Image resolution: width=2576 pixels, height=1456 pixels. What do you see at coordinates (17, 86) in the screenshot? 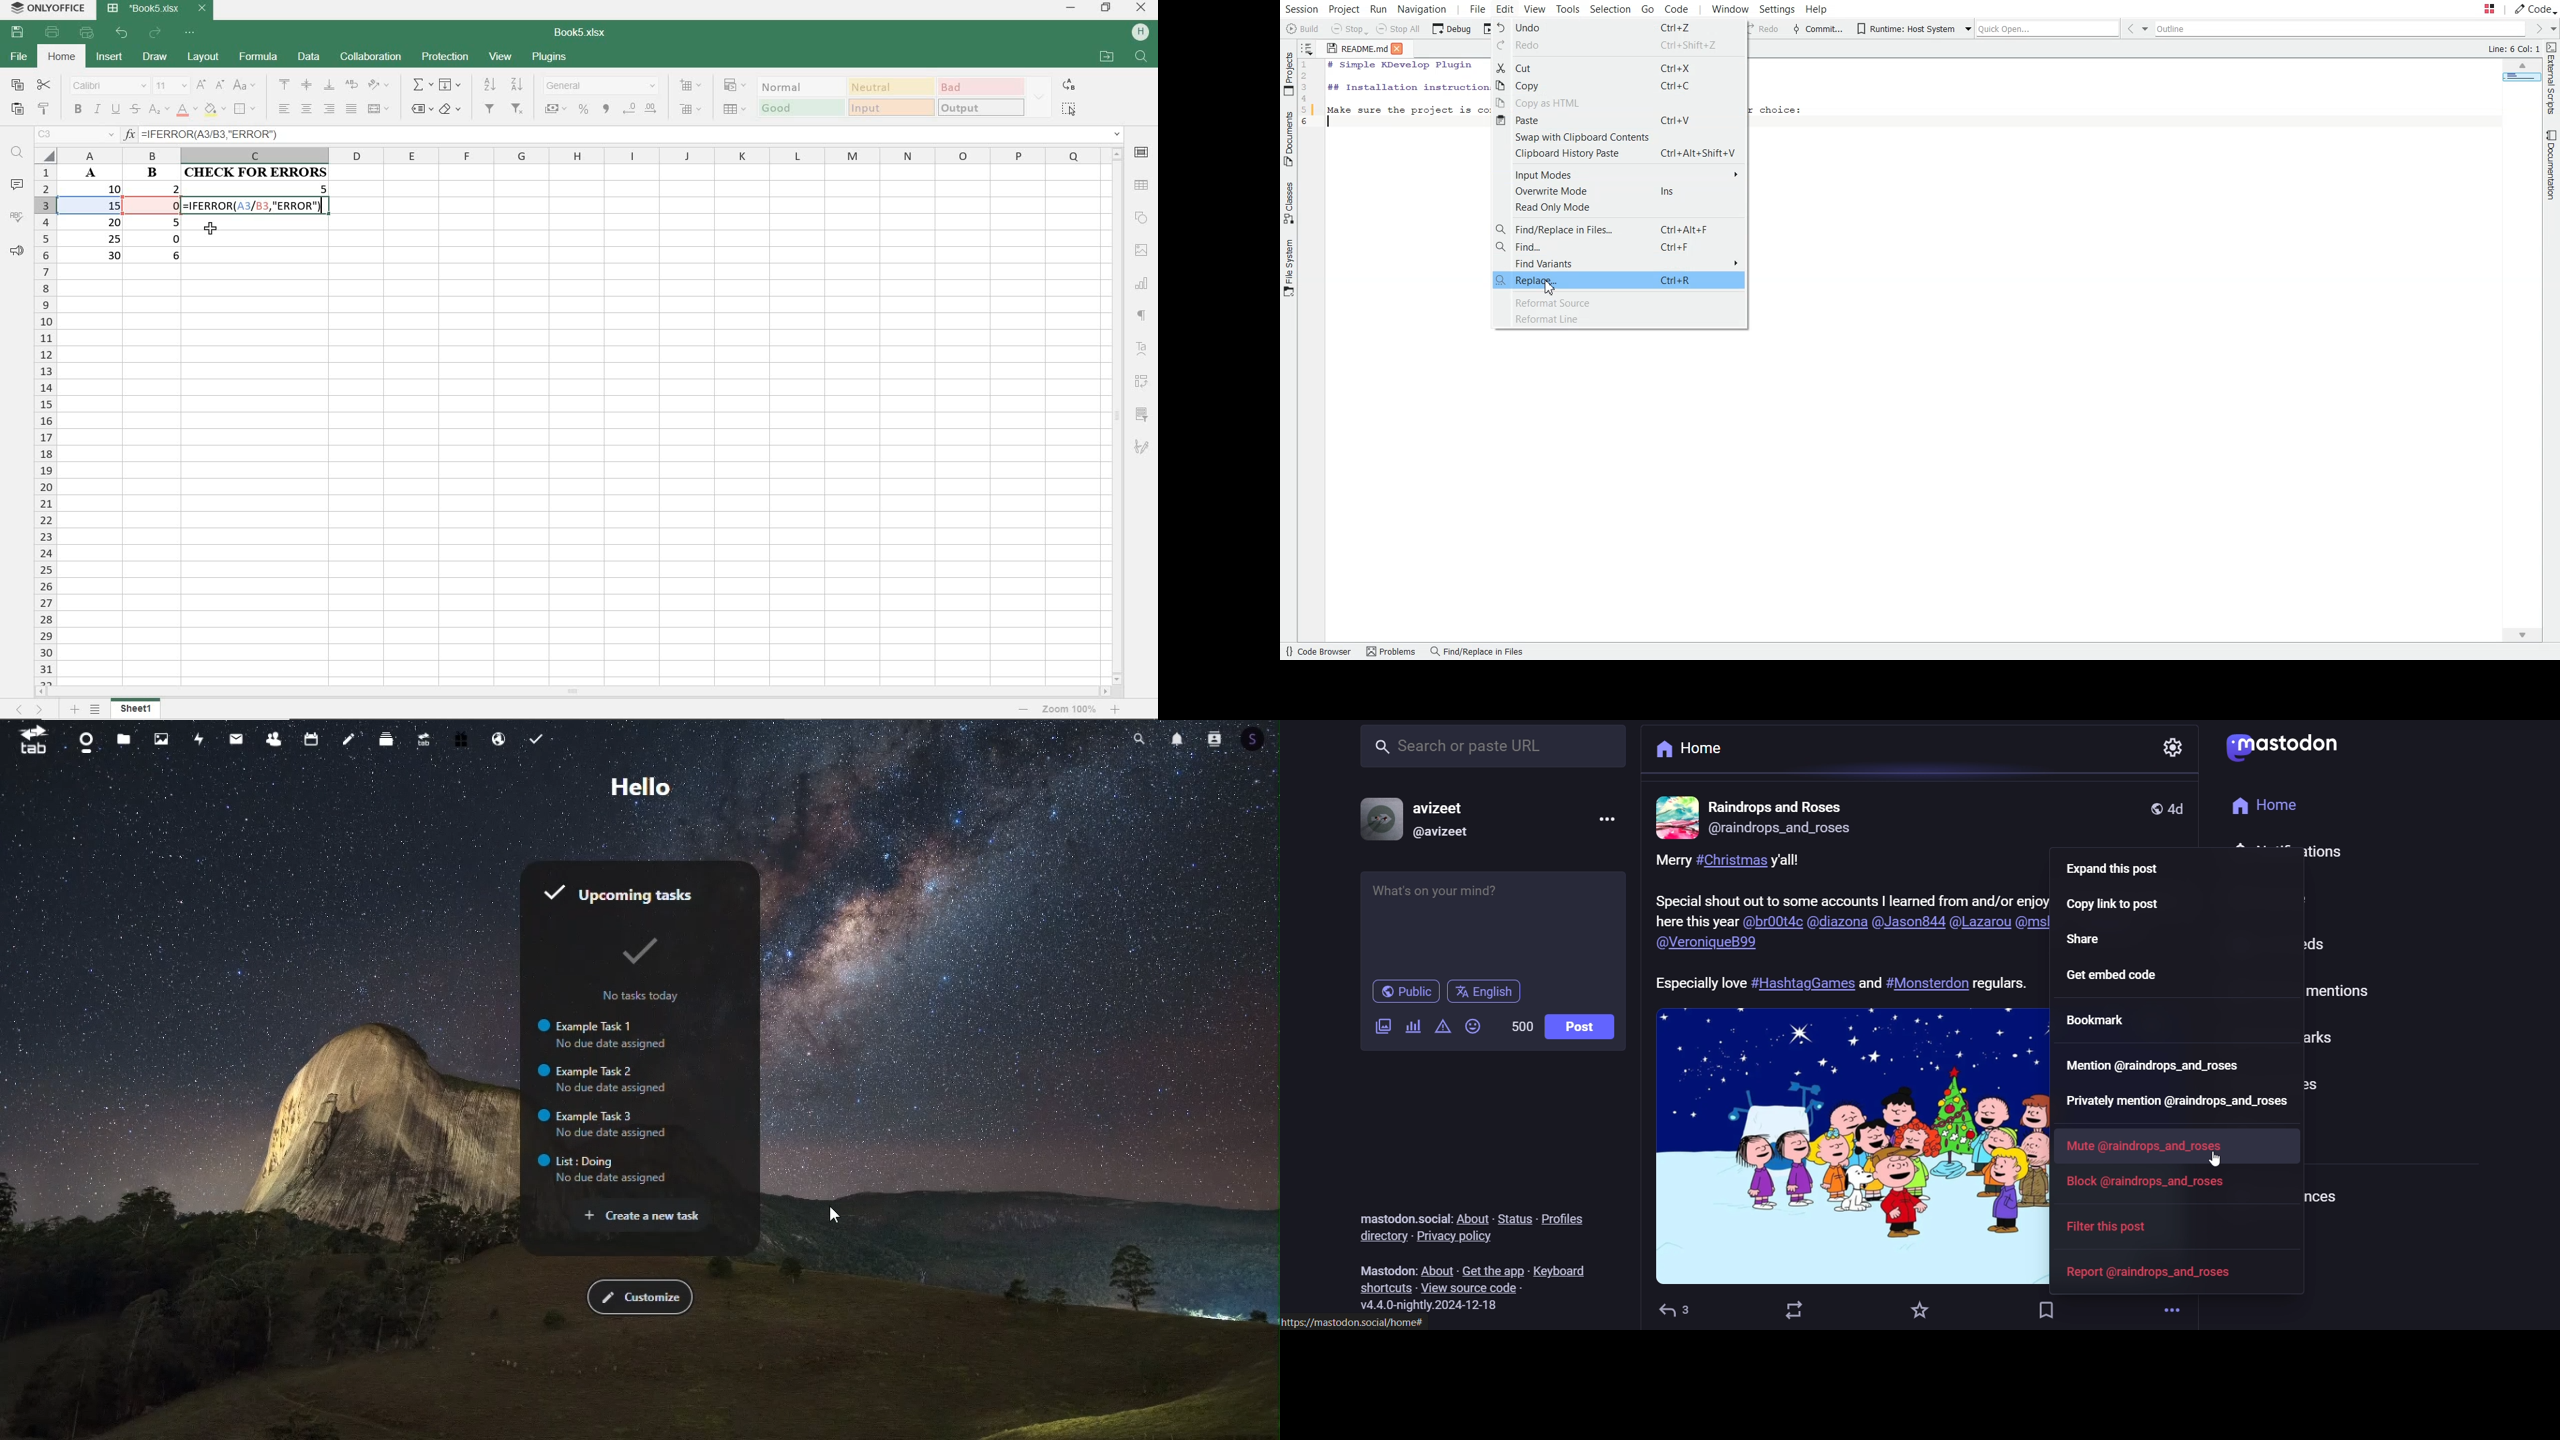
I see `COPY` at bounding box center [17, 86].